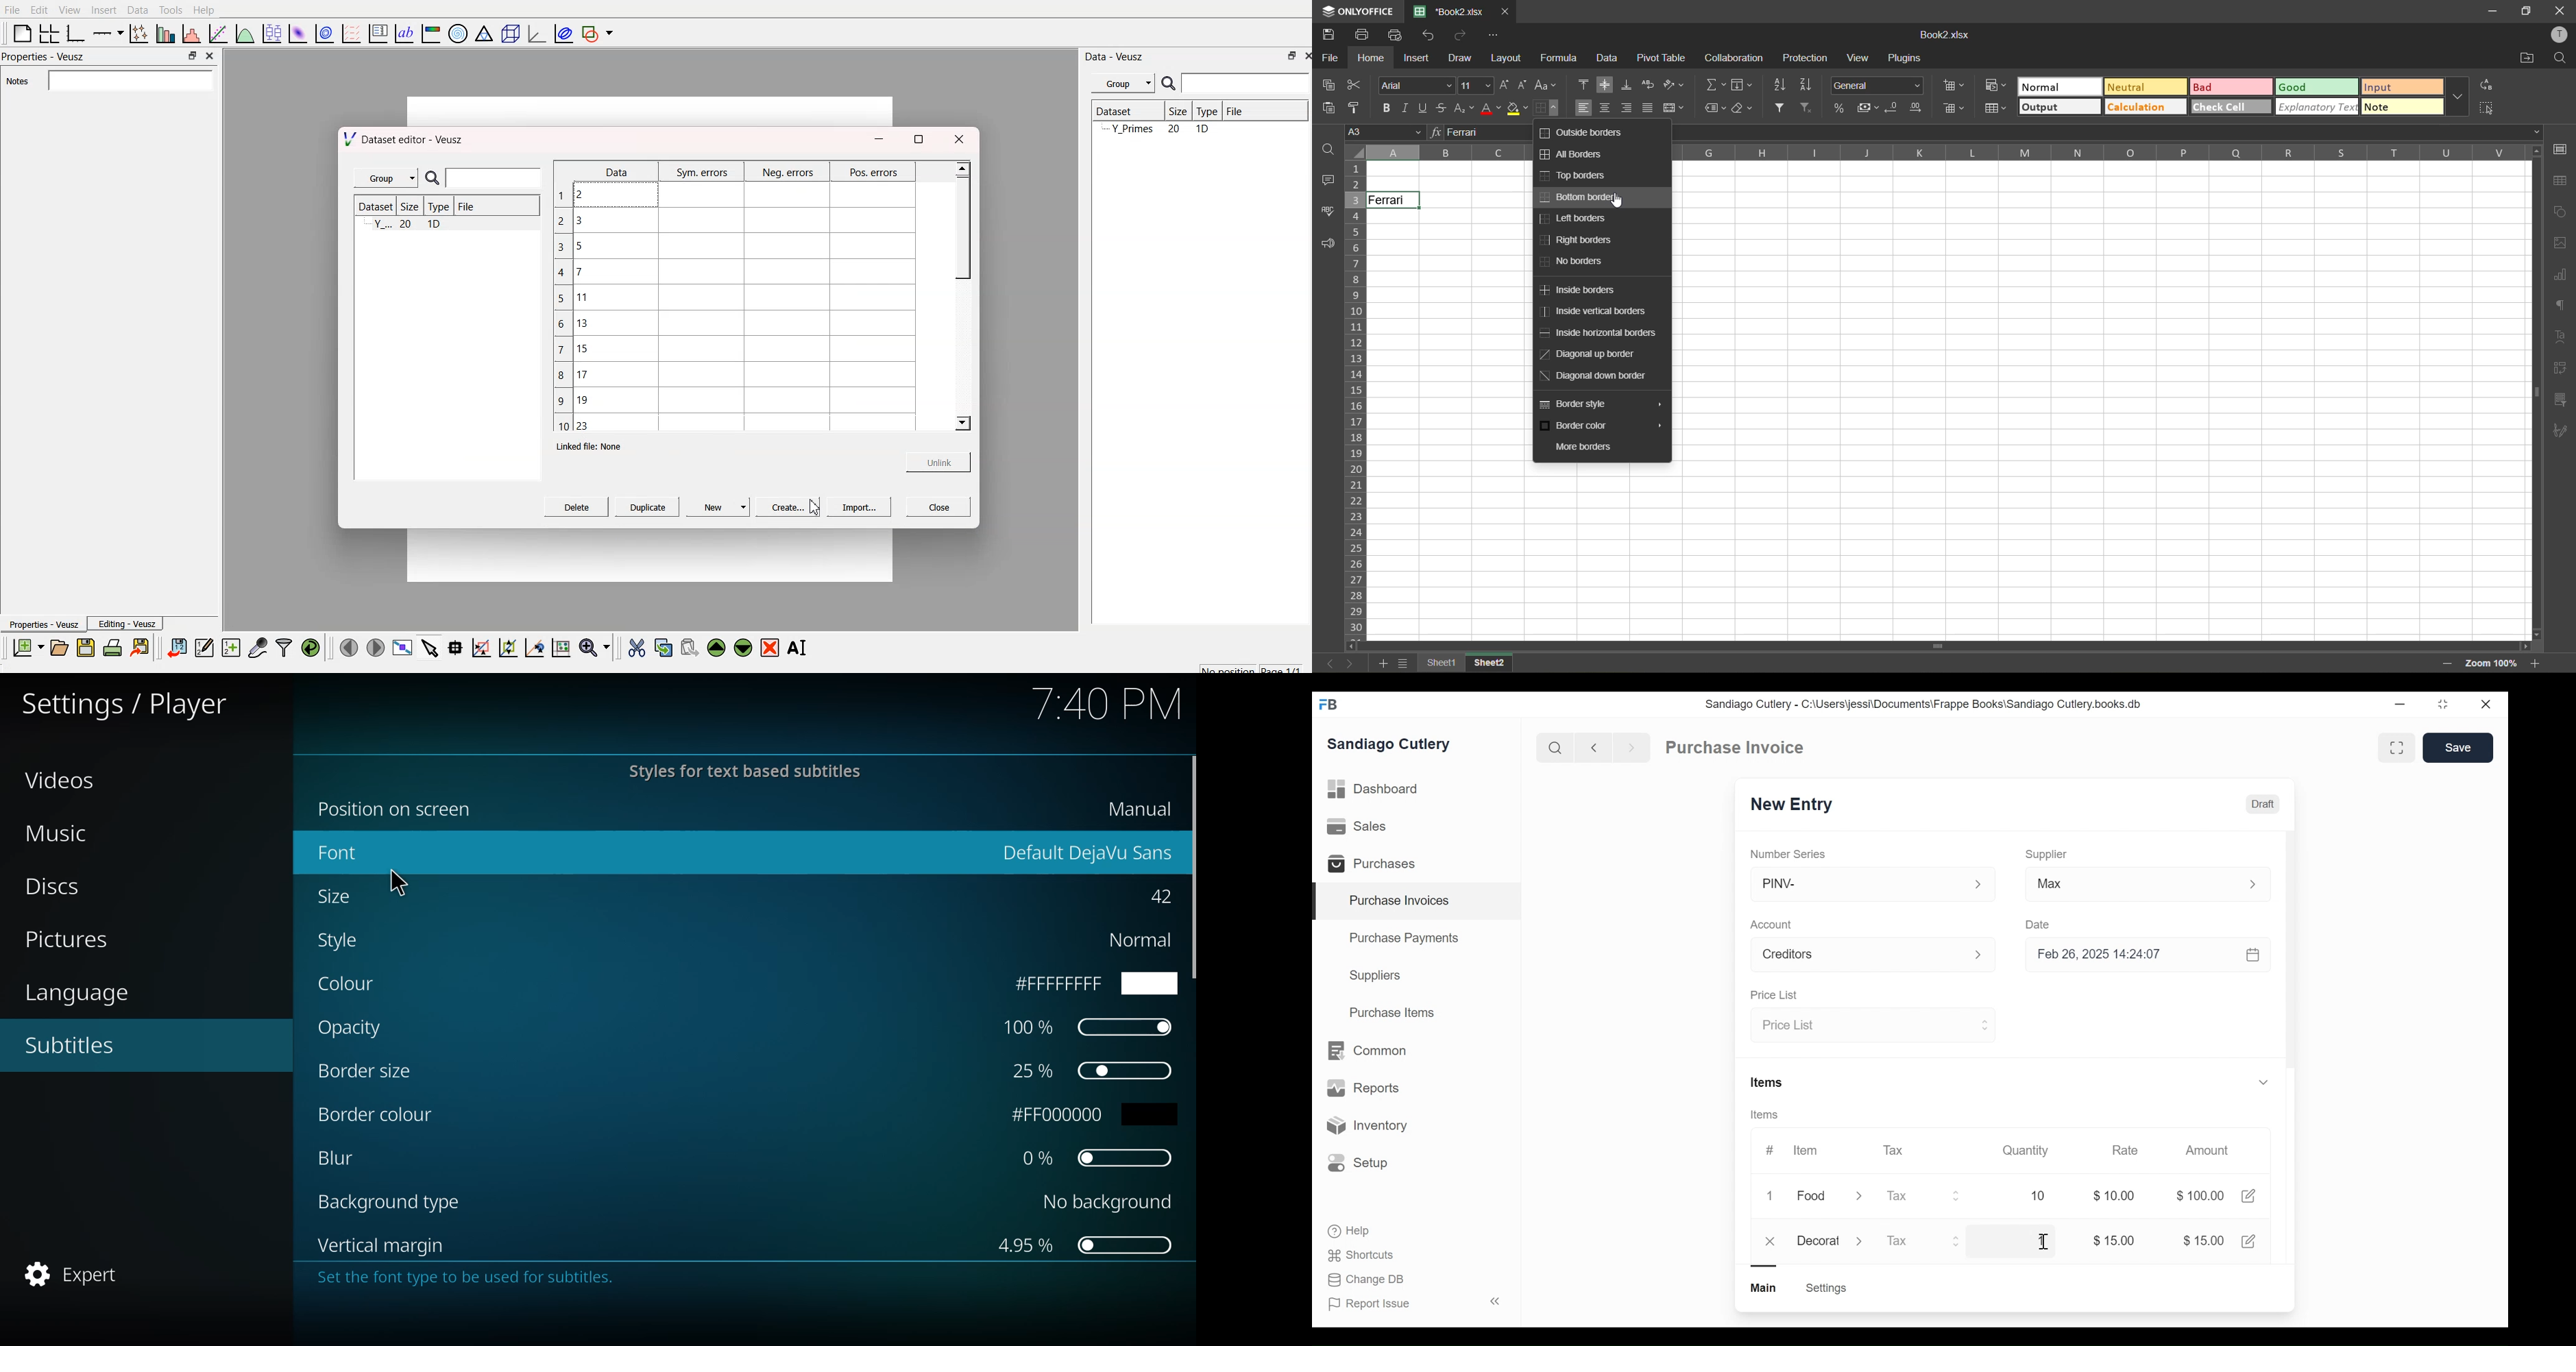 The width and height of the screenshot is (2576, 1372). What do you see at coordinates (1819, 1239) in the screenshot?
I see `Decorat` at bounding box center [1819, 1239].